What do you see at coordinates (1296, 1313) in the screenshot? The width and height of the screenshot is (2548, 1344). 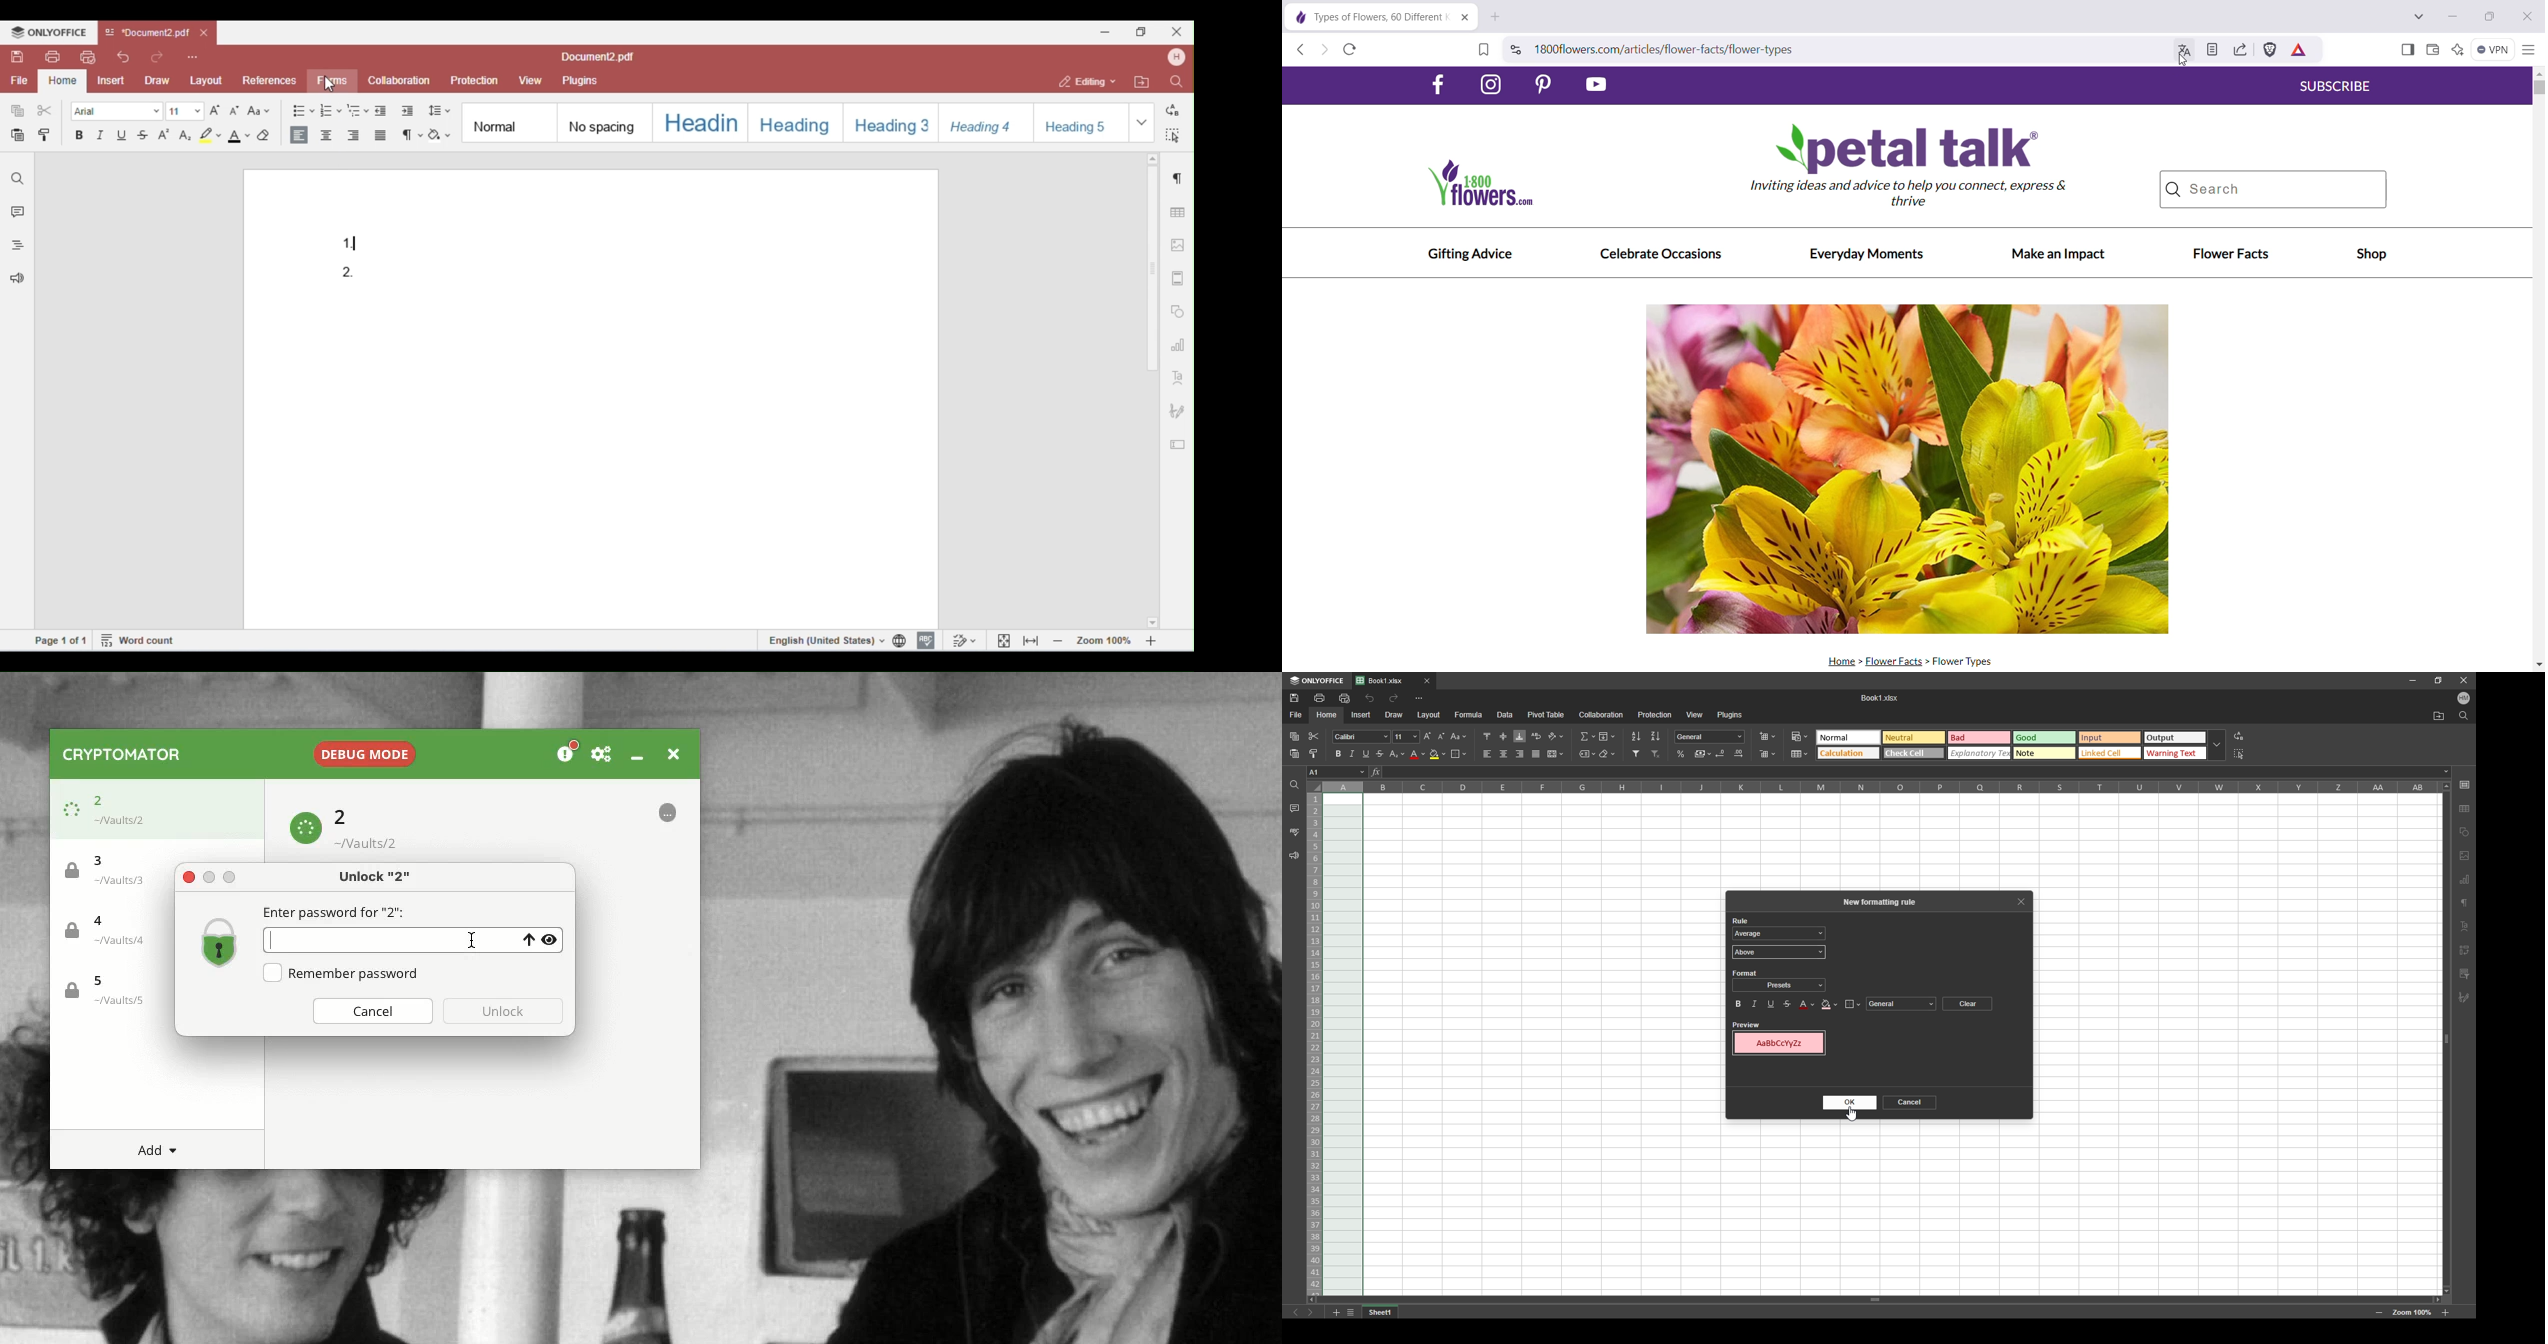 I see `previous` at bounding box center [1296, 1313].